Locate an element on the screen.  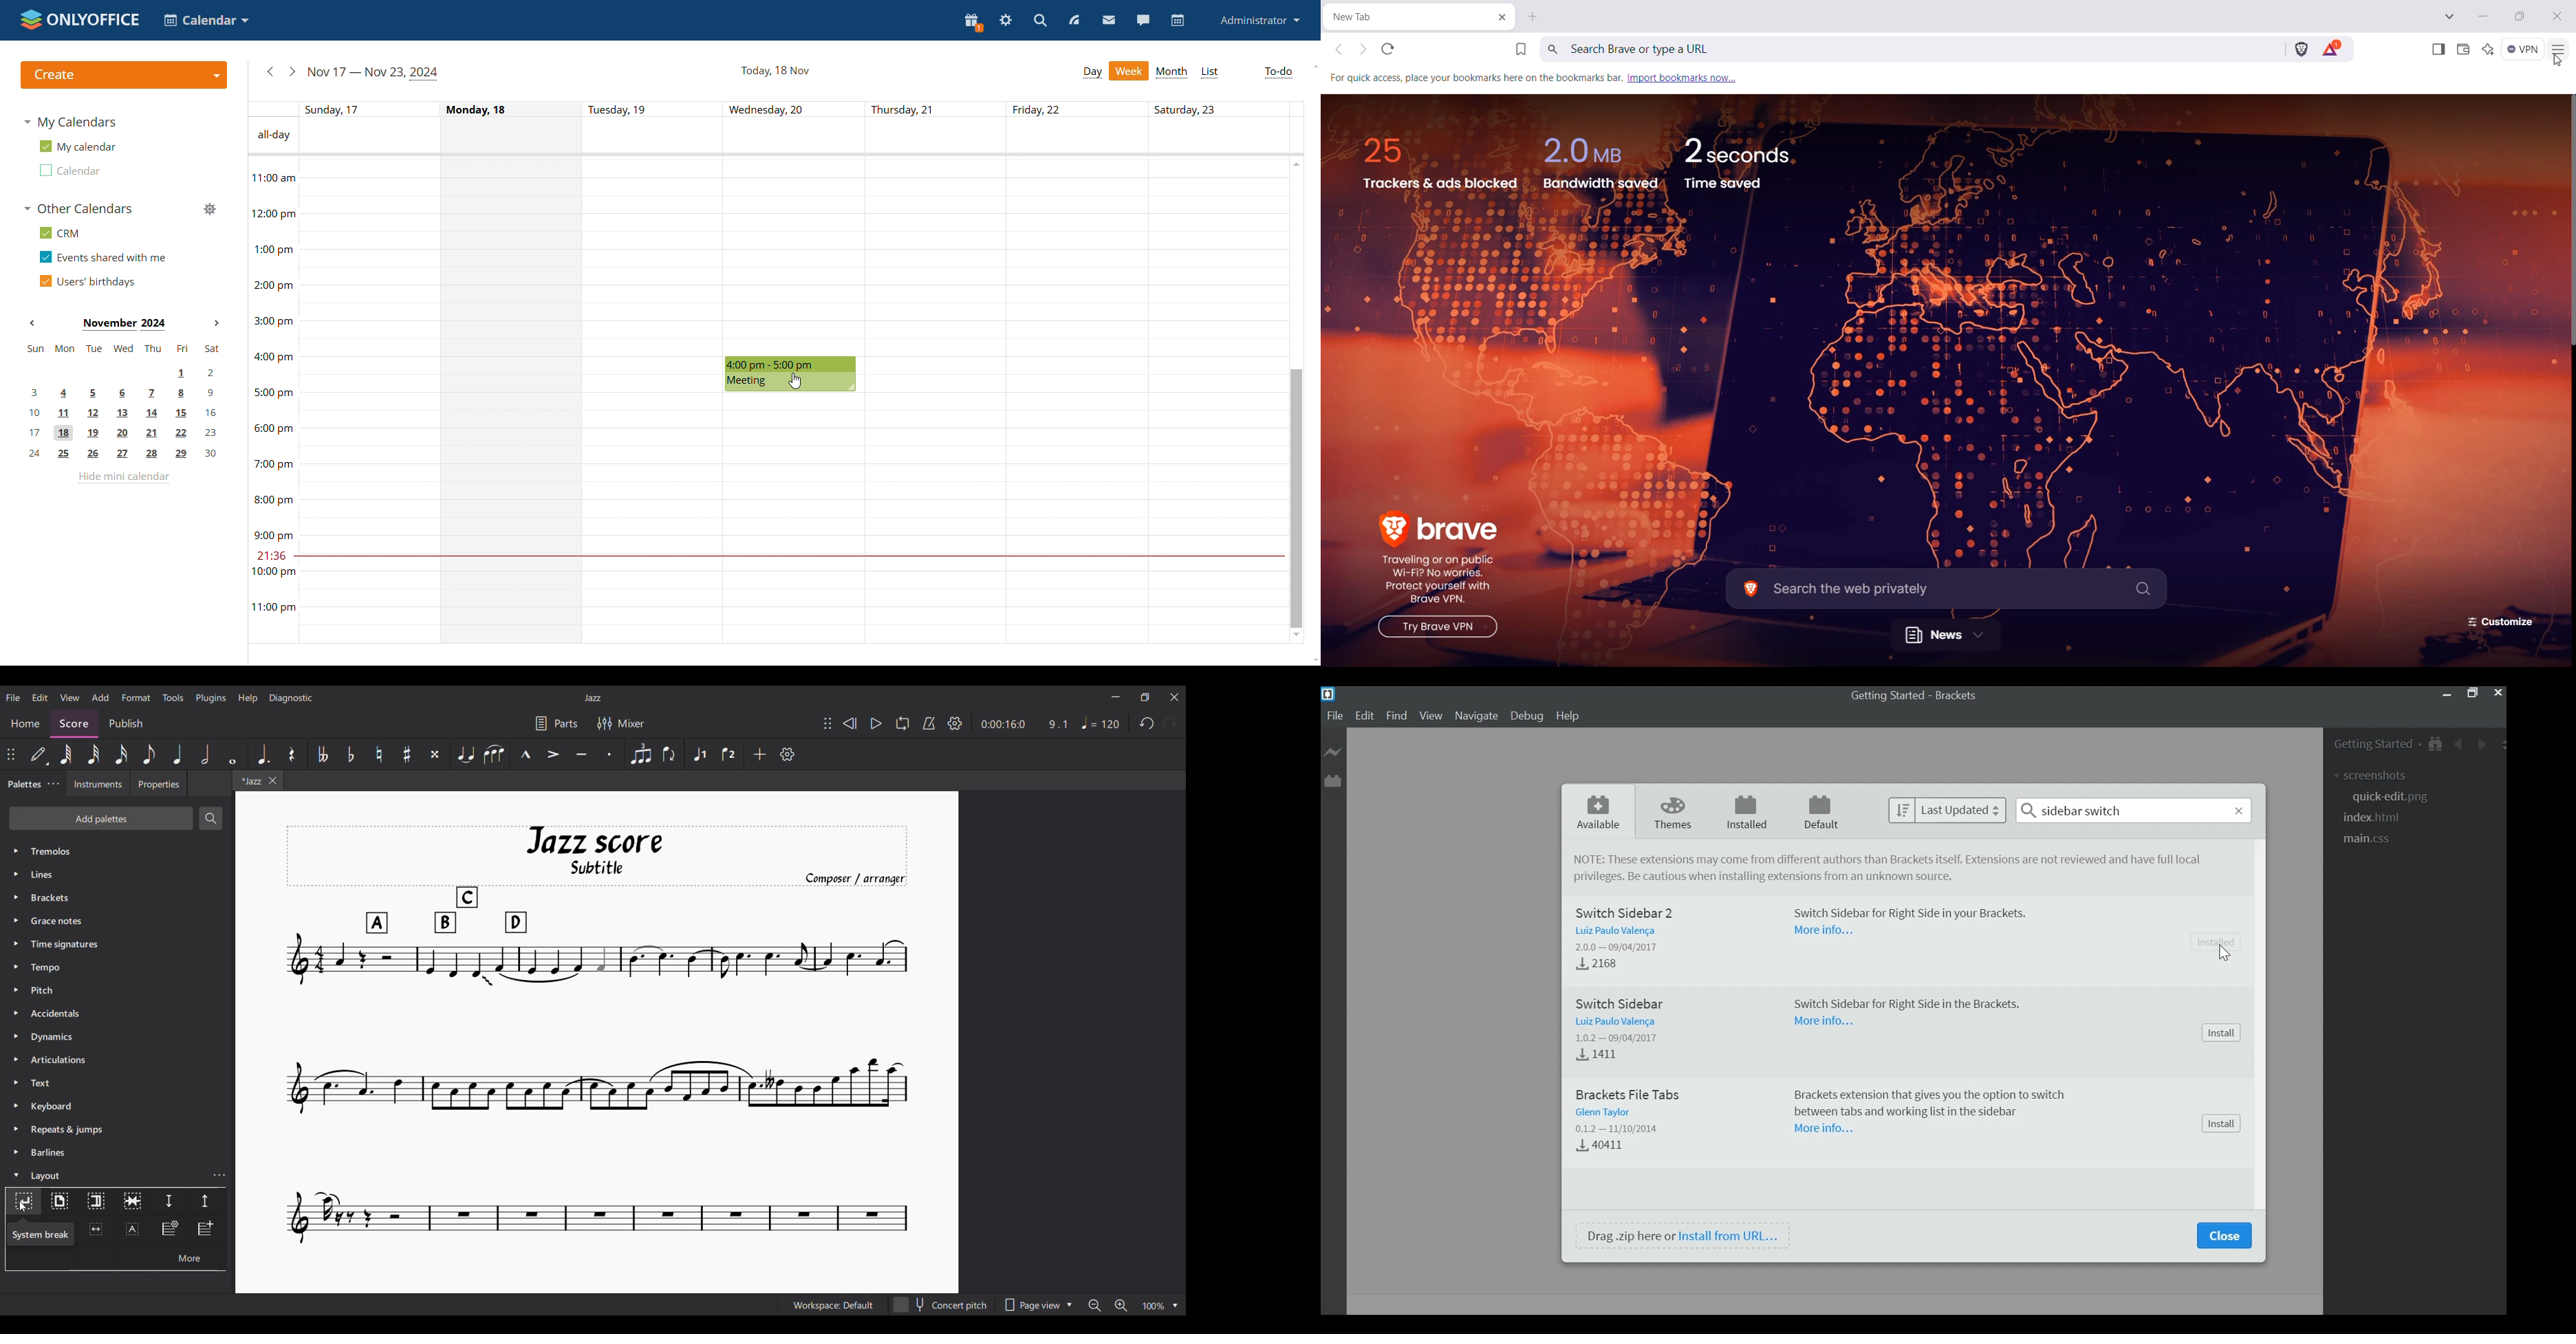
dates of a week is located at coordinates (800, 109).